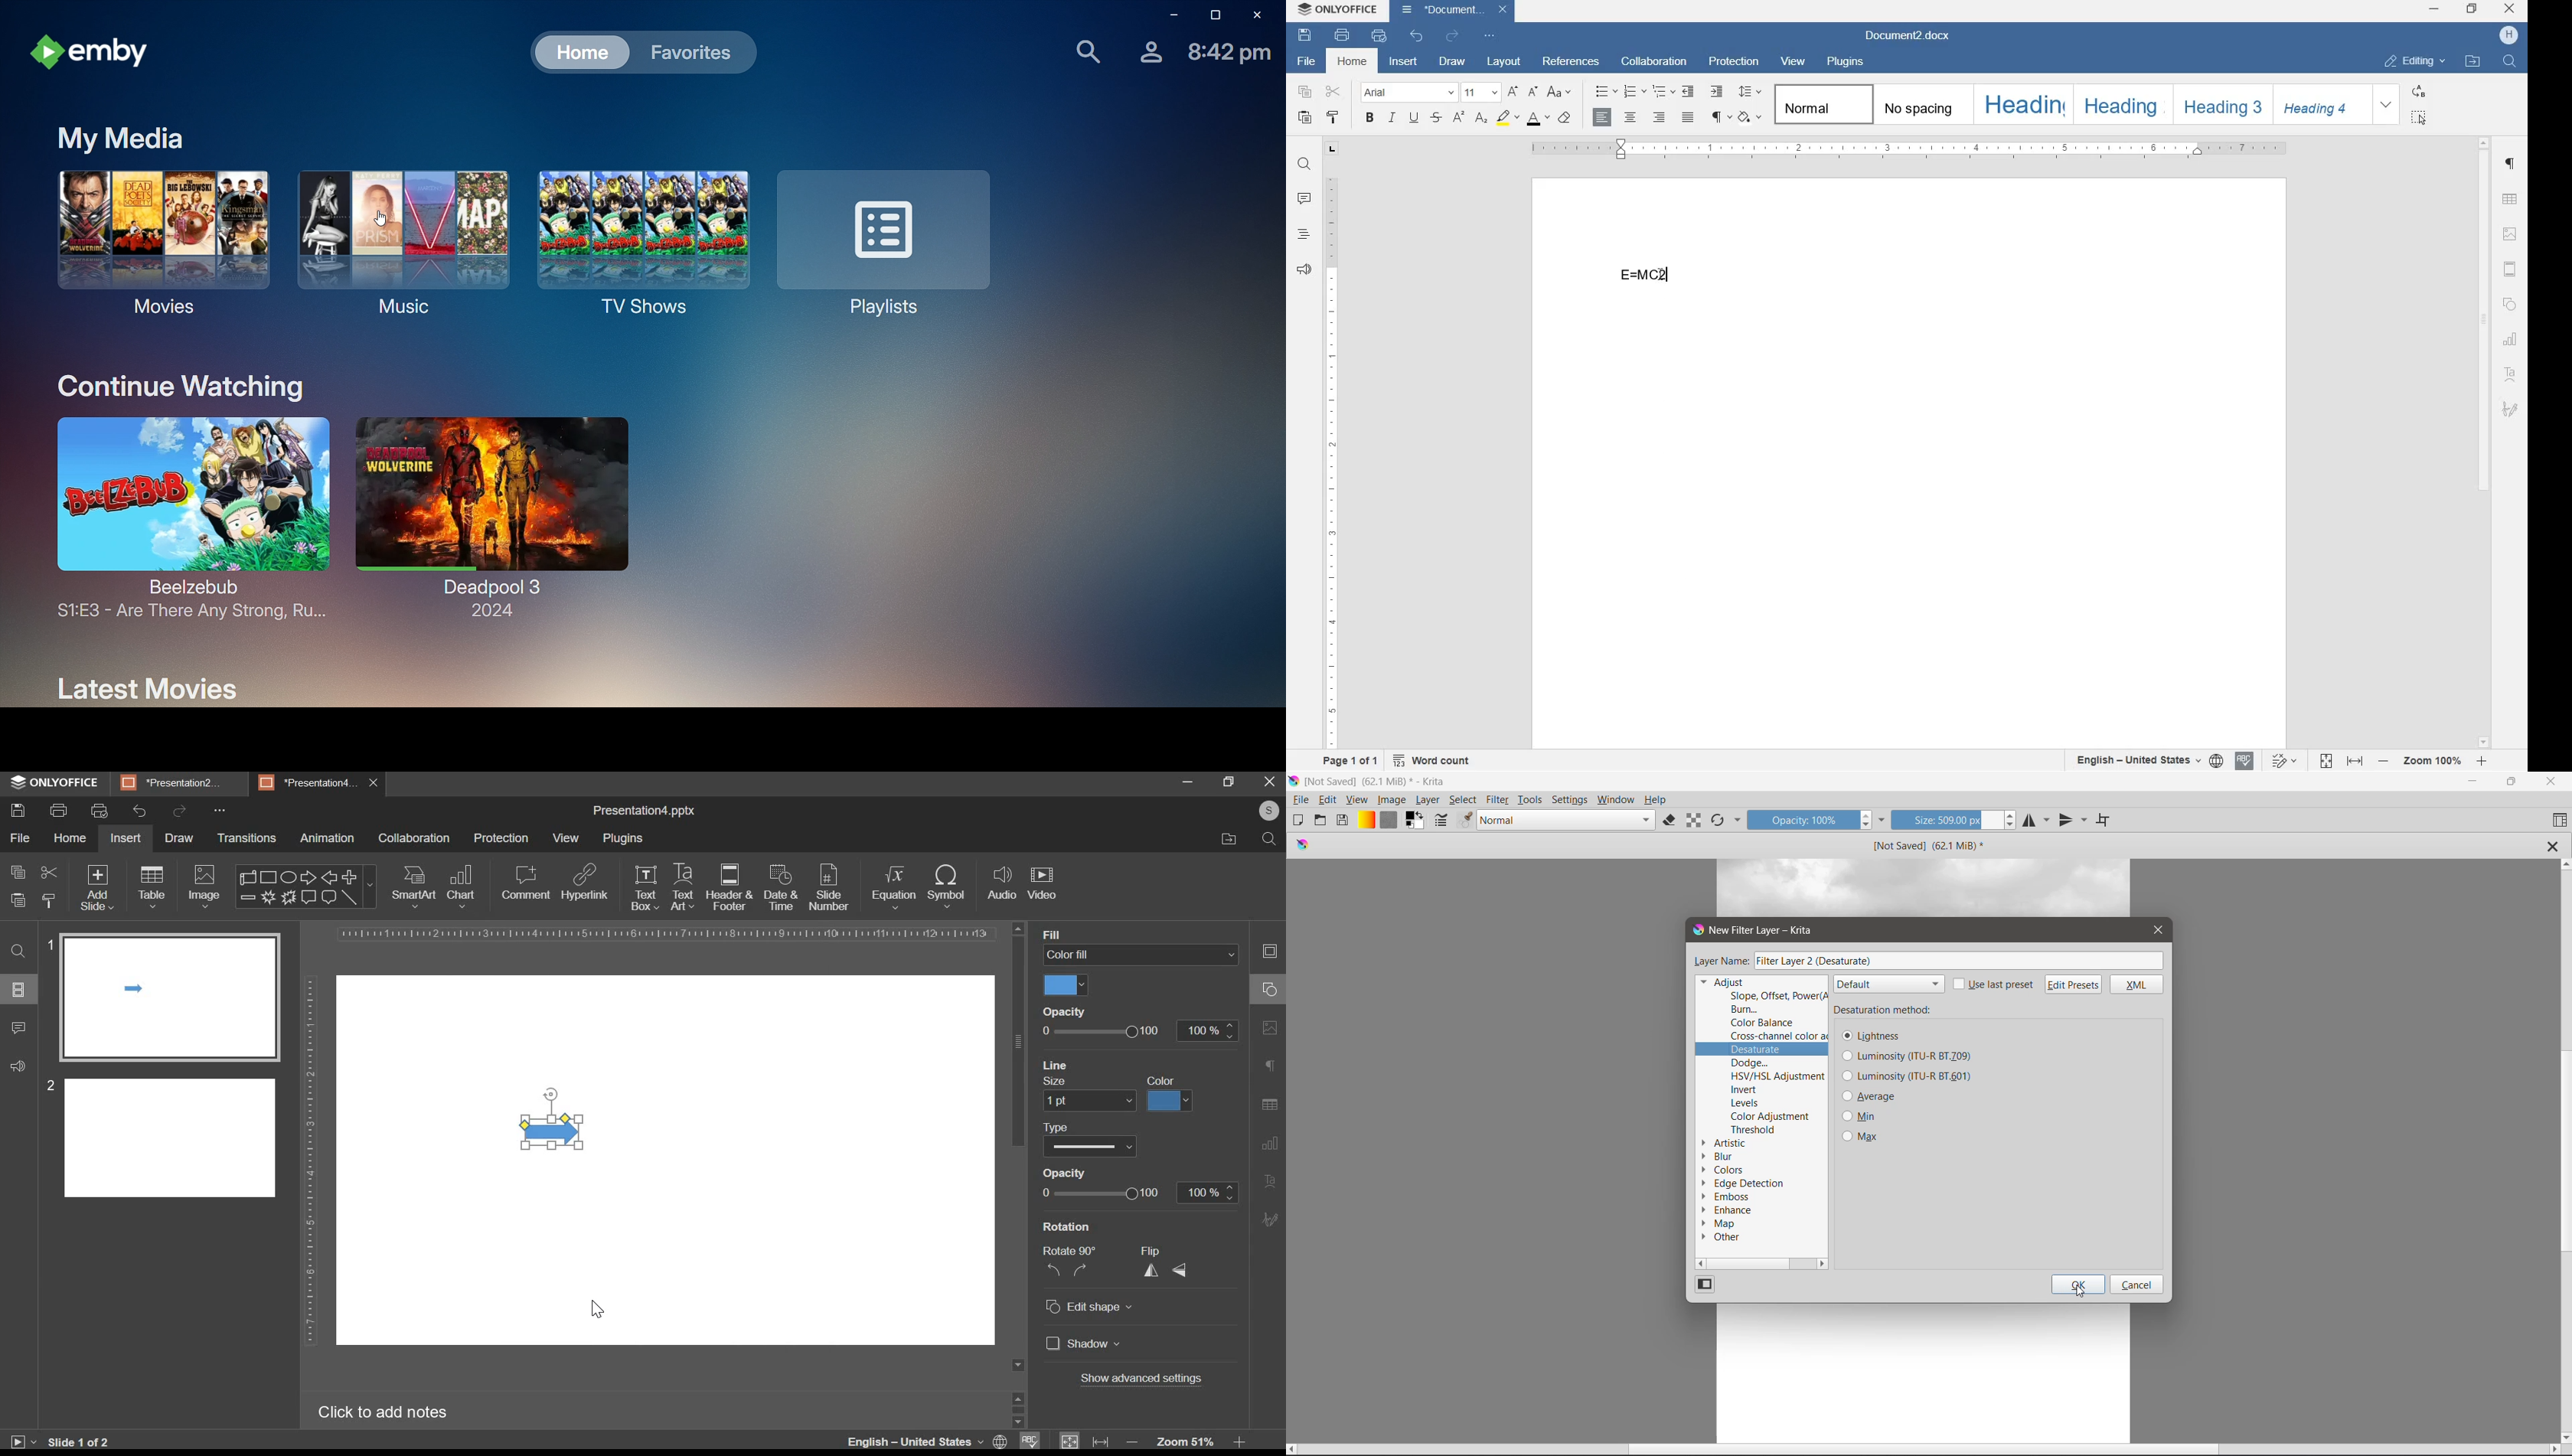 This screenshot has width=2576, height=1456. What do you see at coordinates (1770, 1024) in the screenshot?
I see `Color Balance` at bounding box center [1770, 1024].